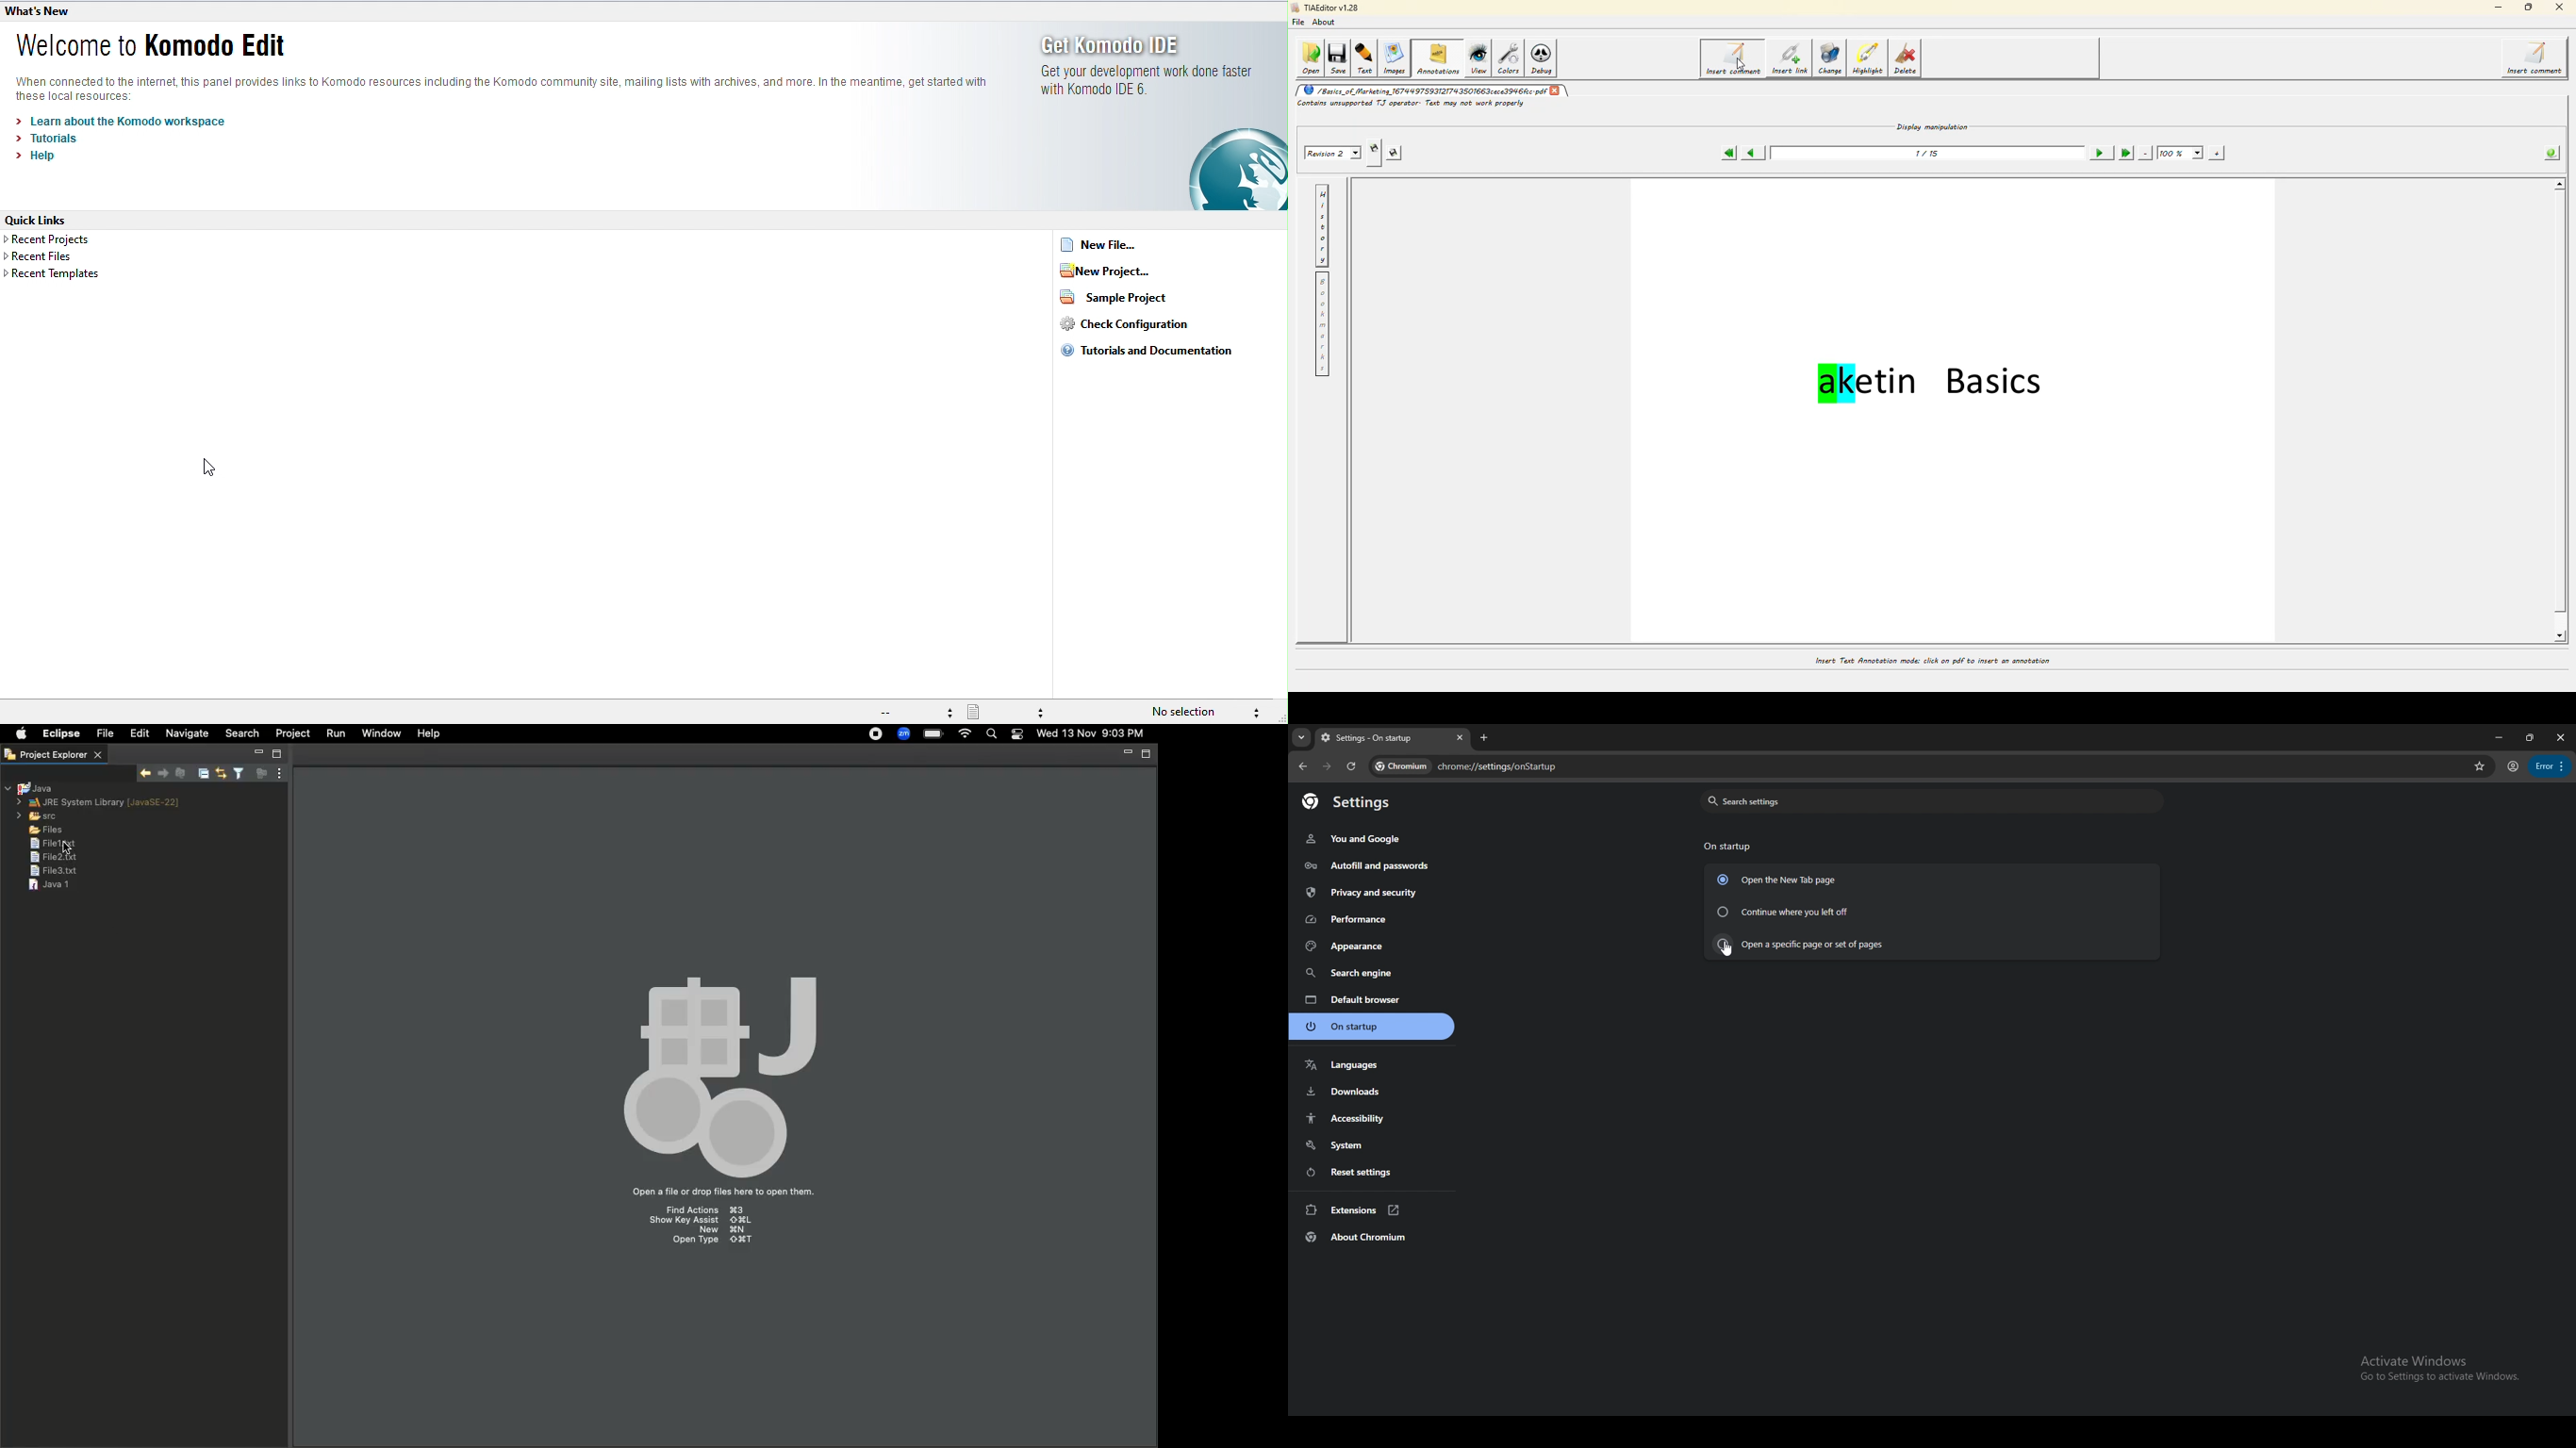 This screenshot has height=1456, width=2576. What do you see at coordinates (2528, 737) in the screenshot?
I see `resize` at bounding box center [2528, 737].